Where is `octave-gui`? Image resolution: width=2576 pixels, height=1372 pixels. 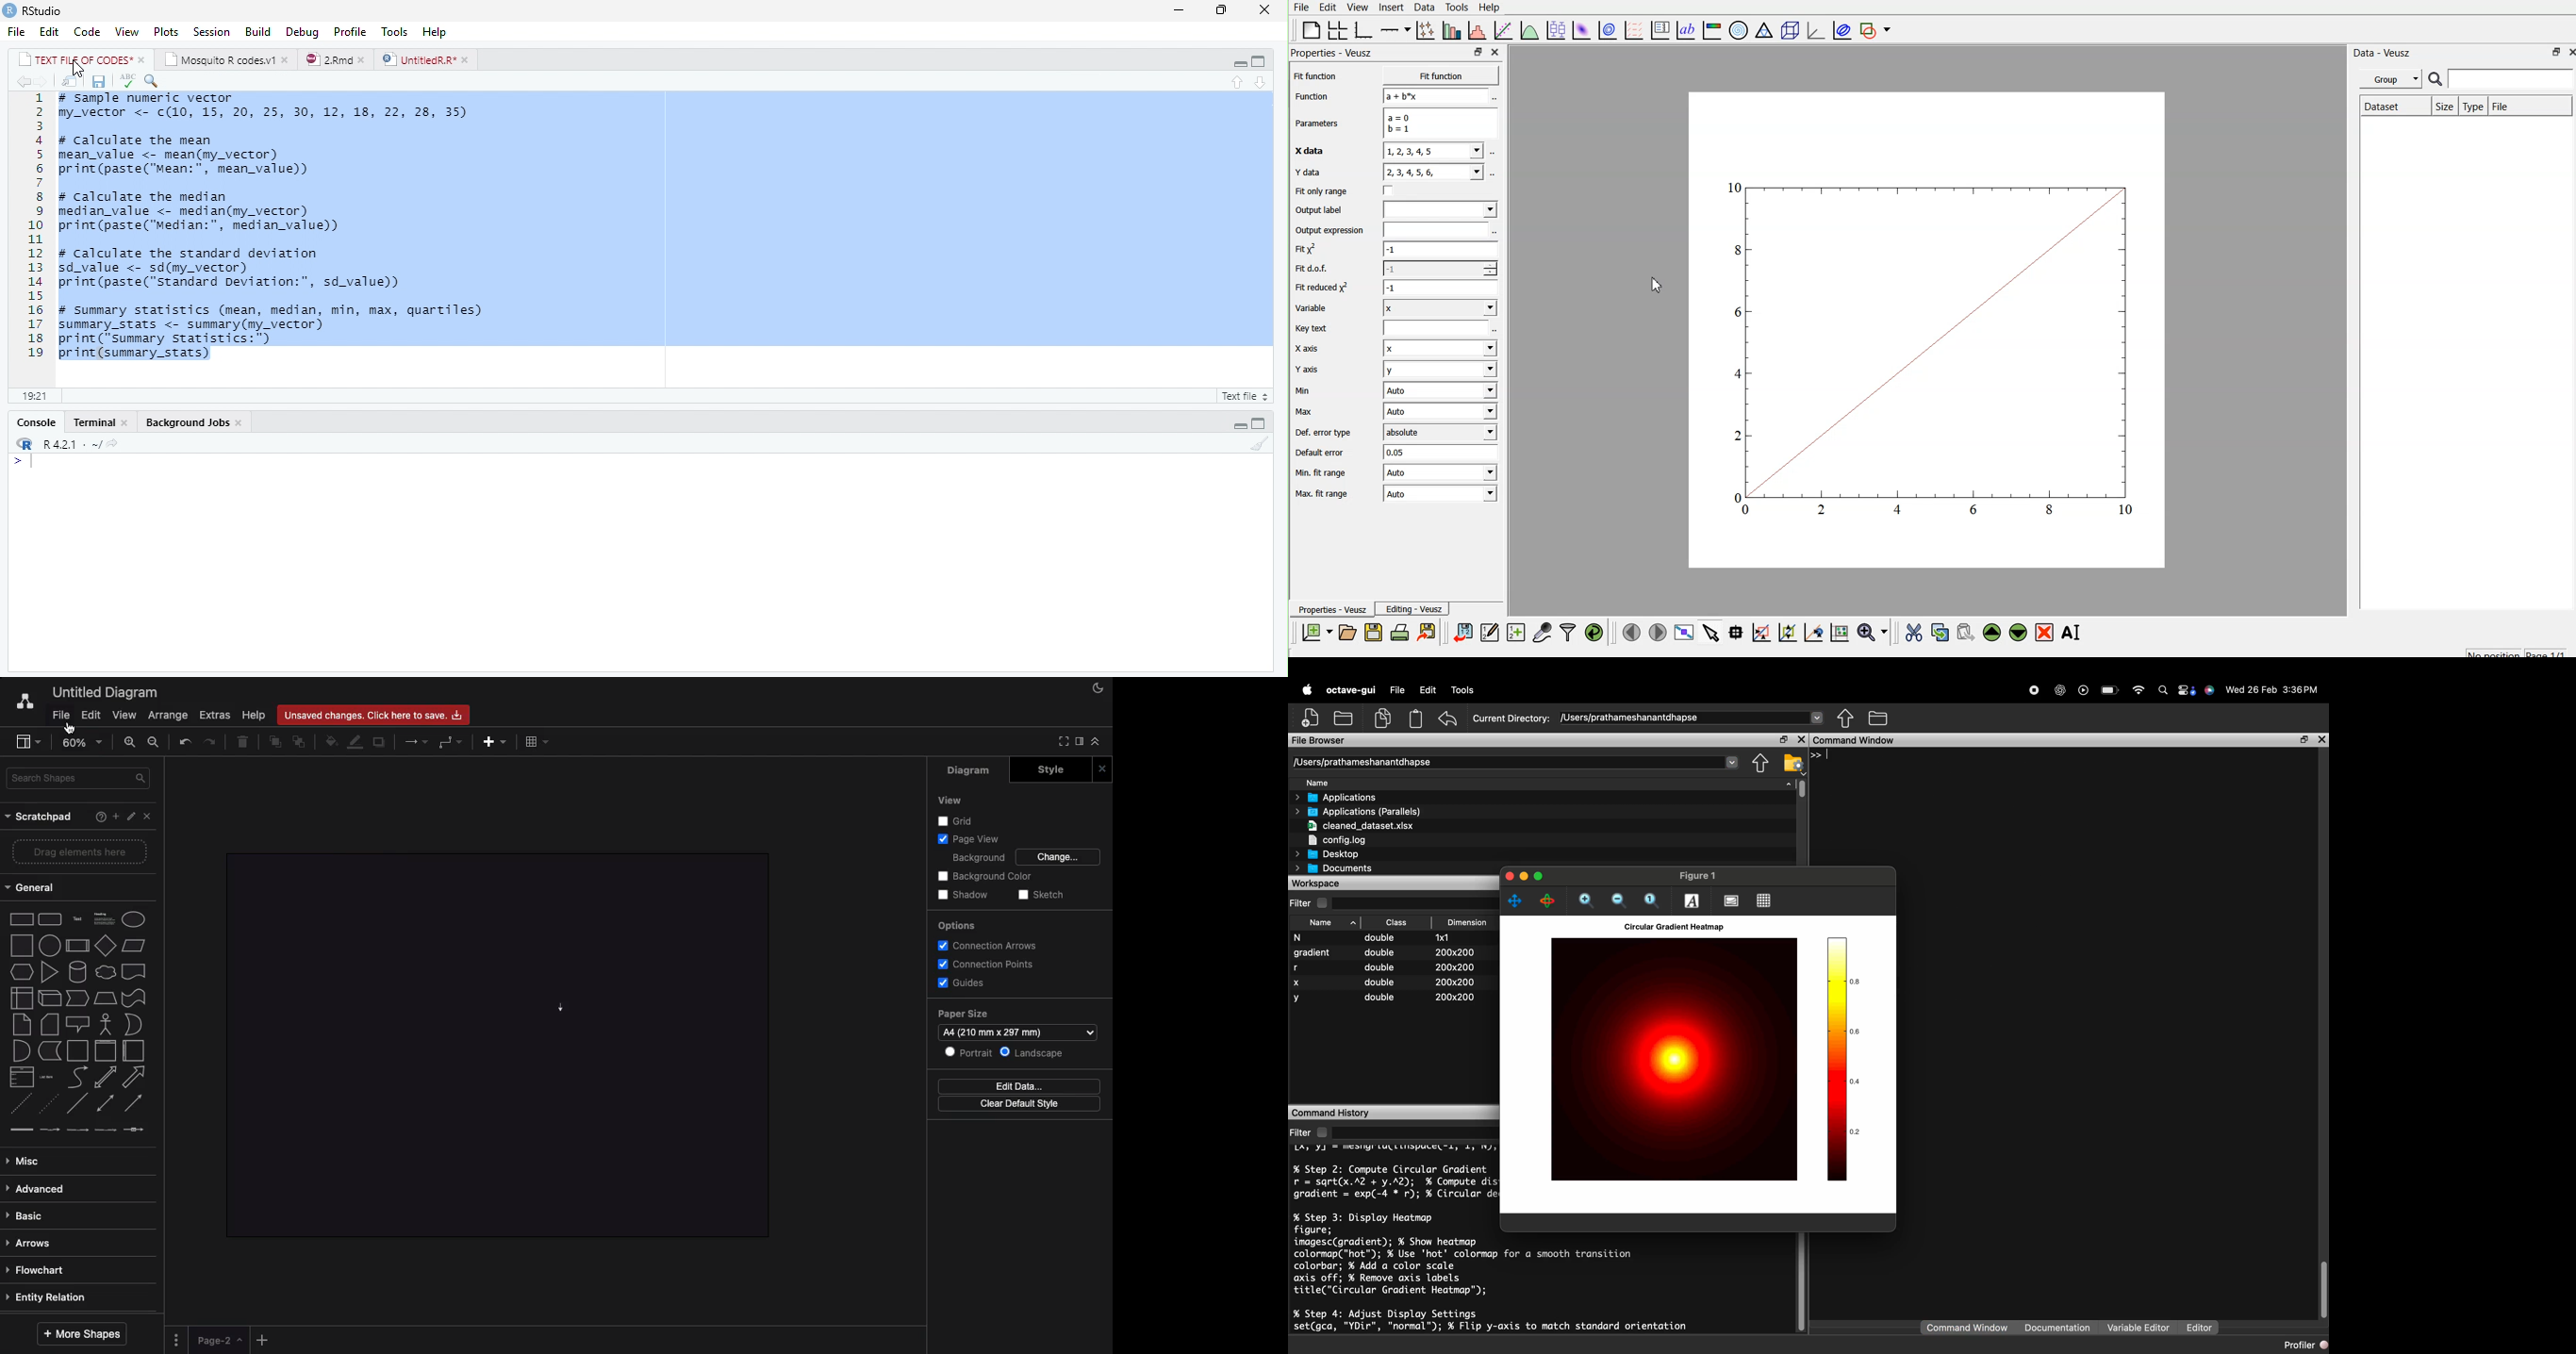
octave-gui is located at coordinates (1351, 690).